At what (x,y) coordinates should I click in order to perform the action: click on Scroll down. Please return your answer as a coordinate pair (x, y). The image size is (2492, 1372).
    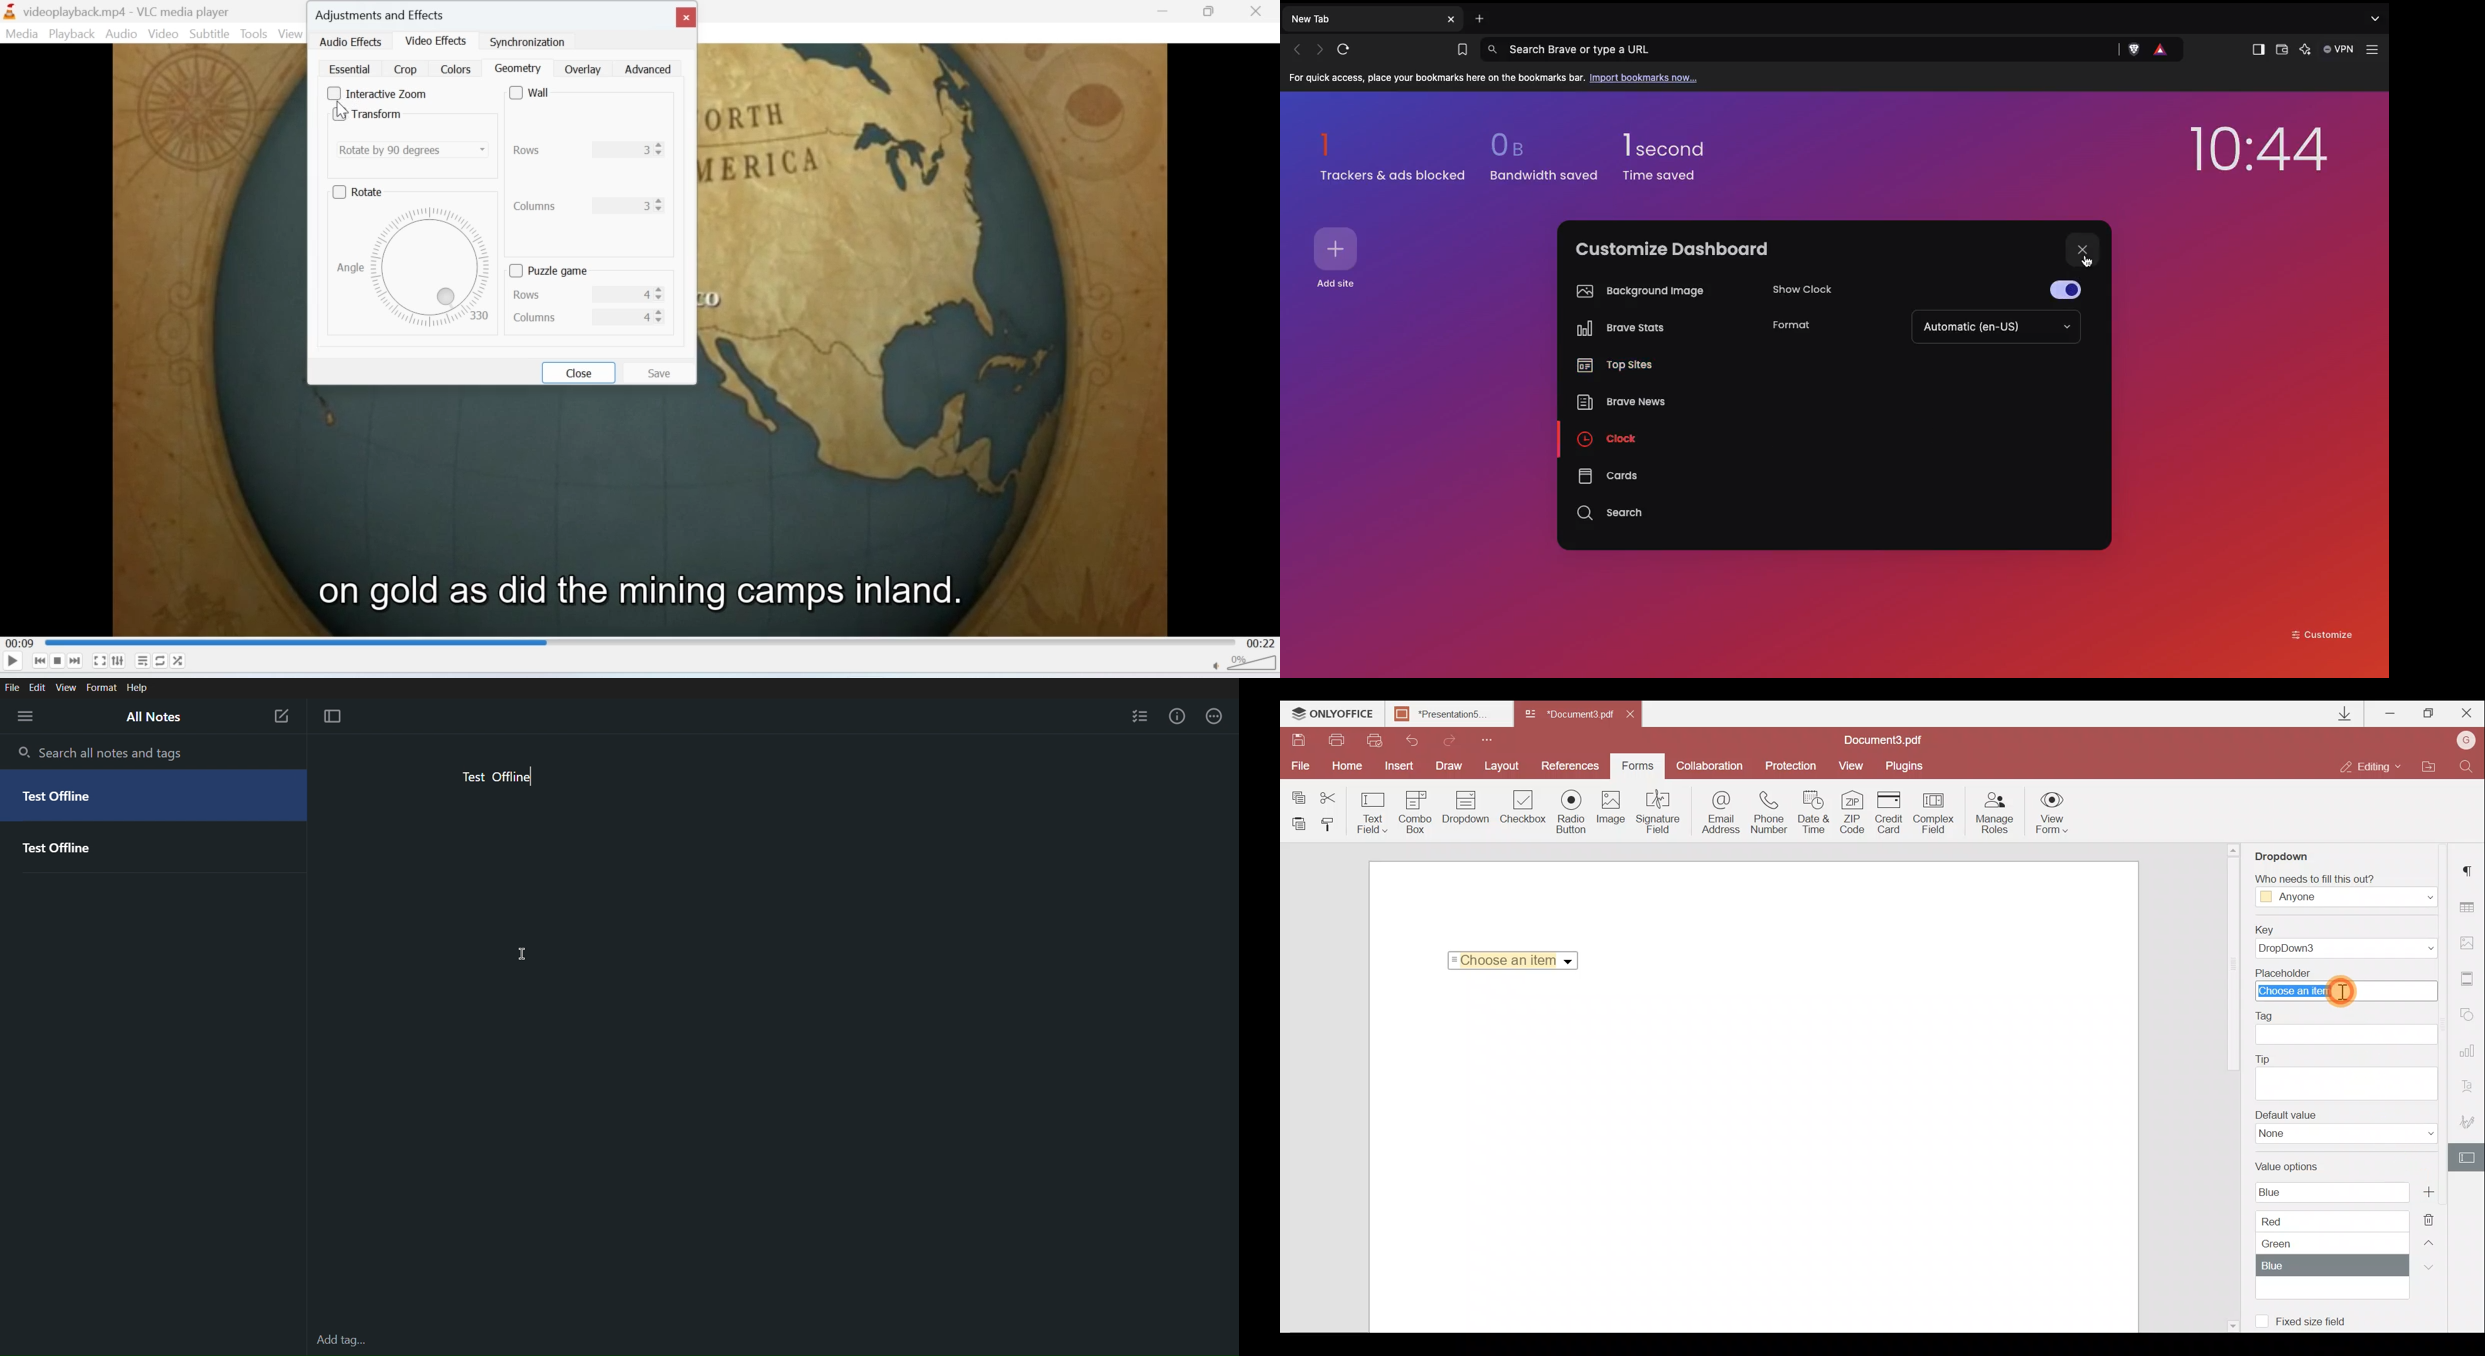
    Looking at the image, I should click on (2232, 1324).